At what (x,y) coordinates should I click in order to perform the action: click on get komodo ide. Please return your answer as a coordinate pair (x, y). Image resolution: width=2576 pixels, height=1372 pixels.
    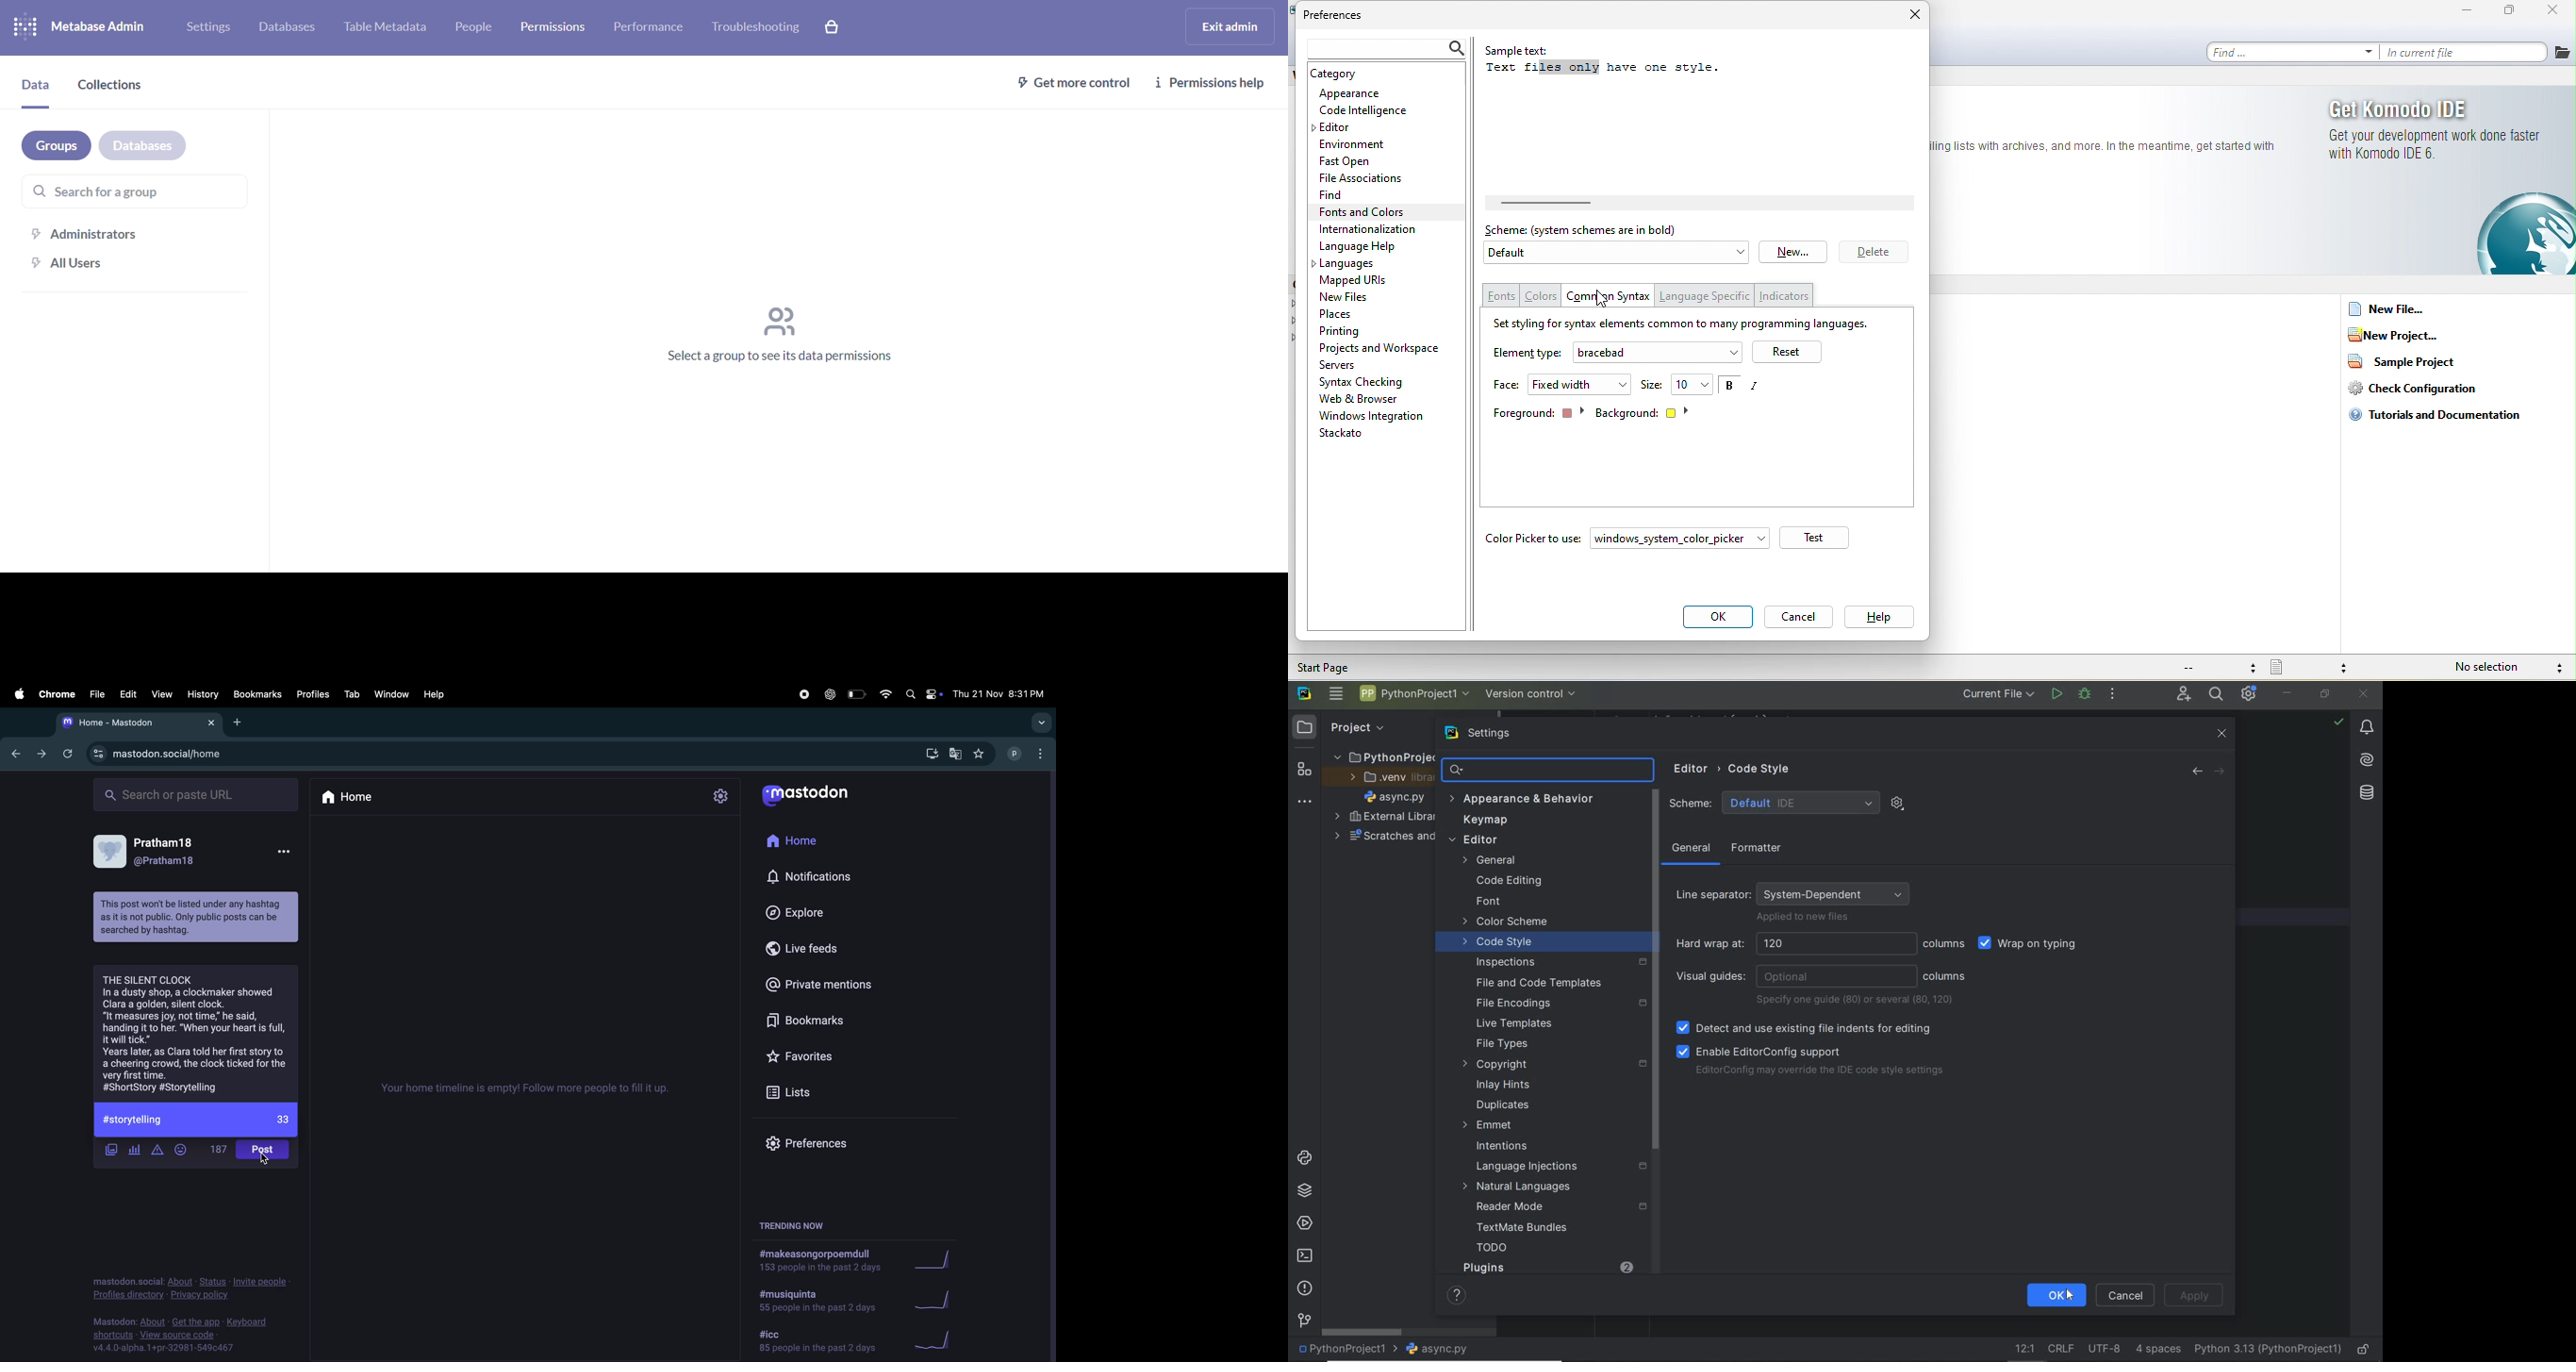
    Looking at the image, I should click on (2447, 184).